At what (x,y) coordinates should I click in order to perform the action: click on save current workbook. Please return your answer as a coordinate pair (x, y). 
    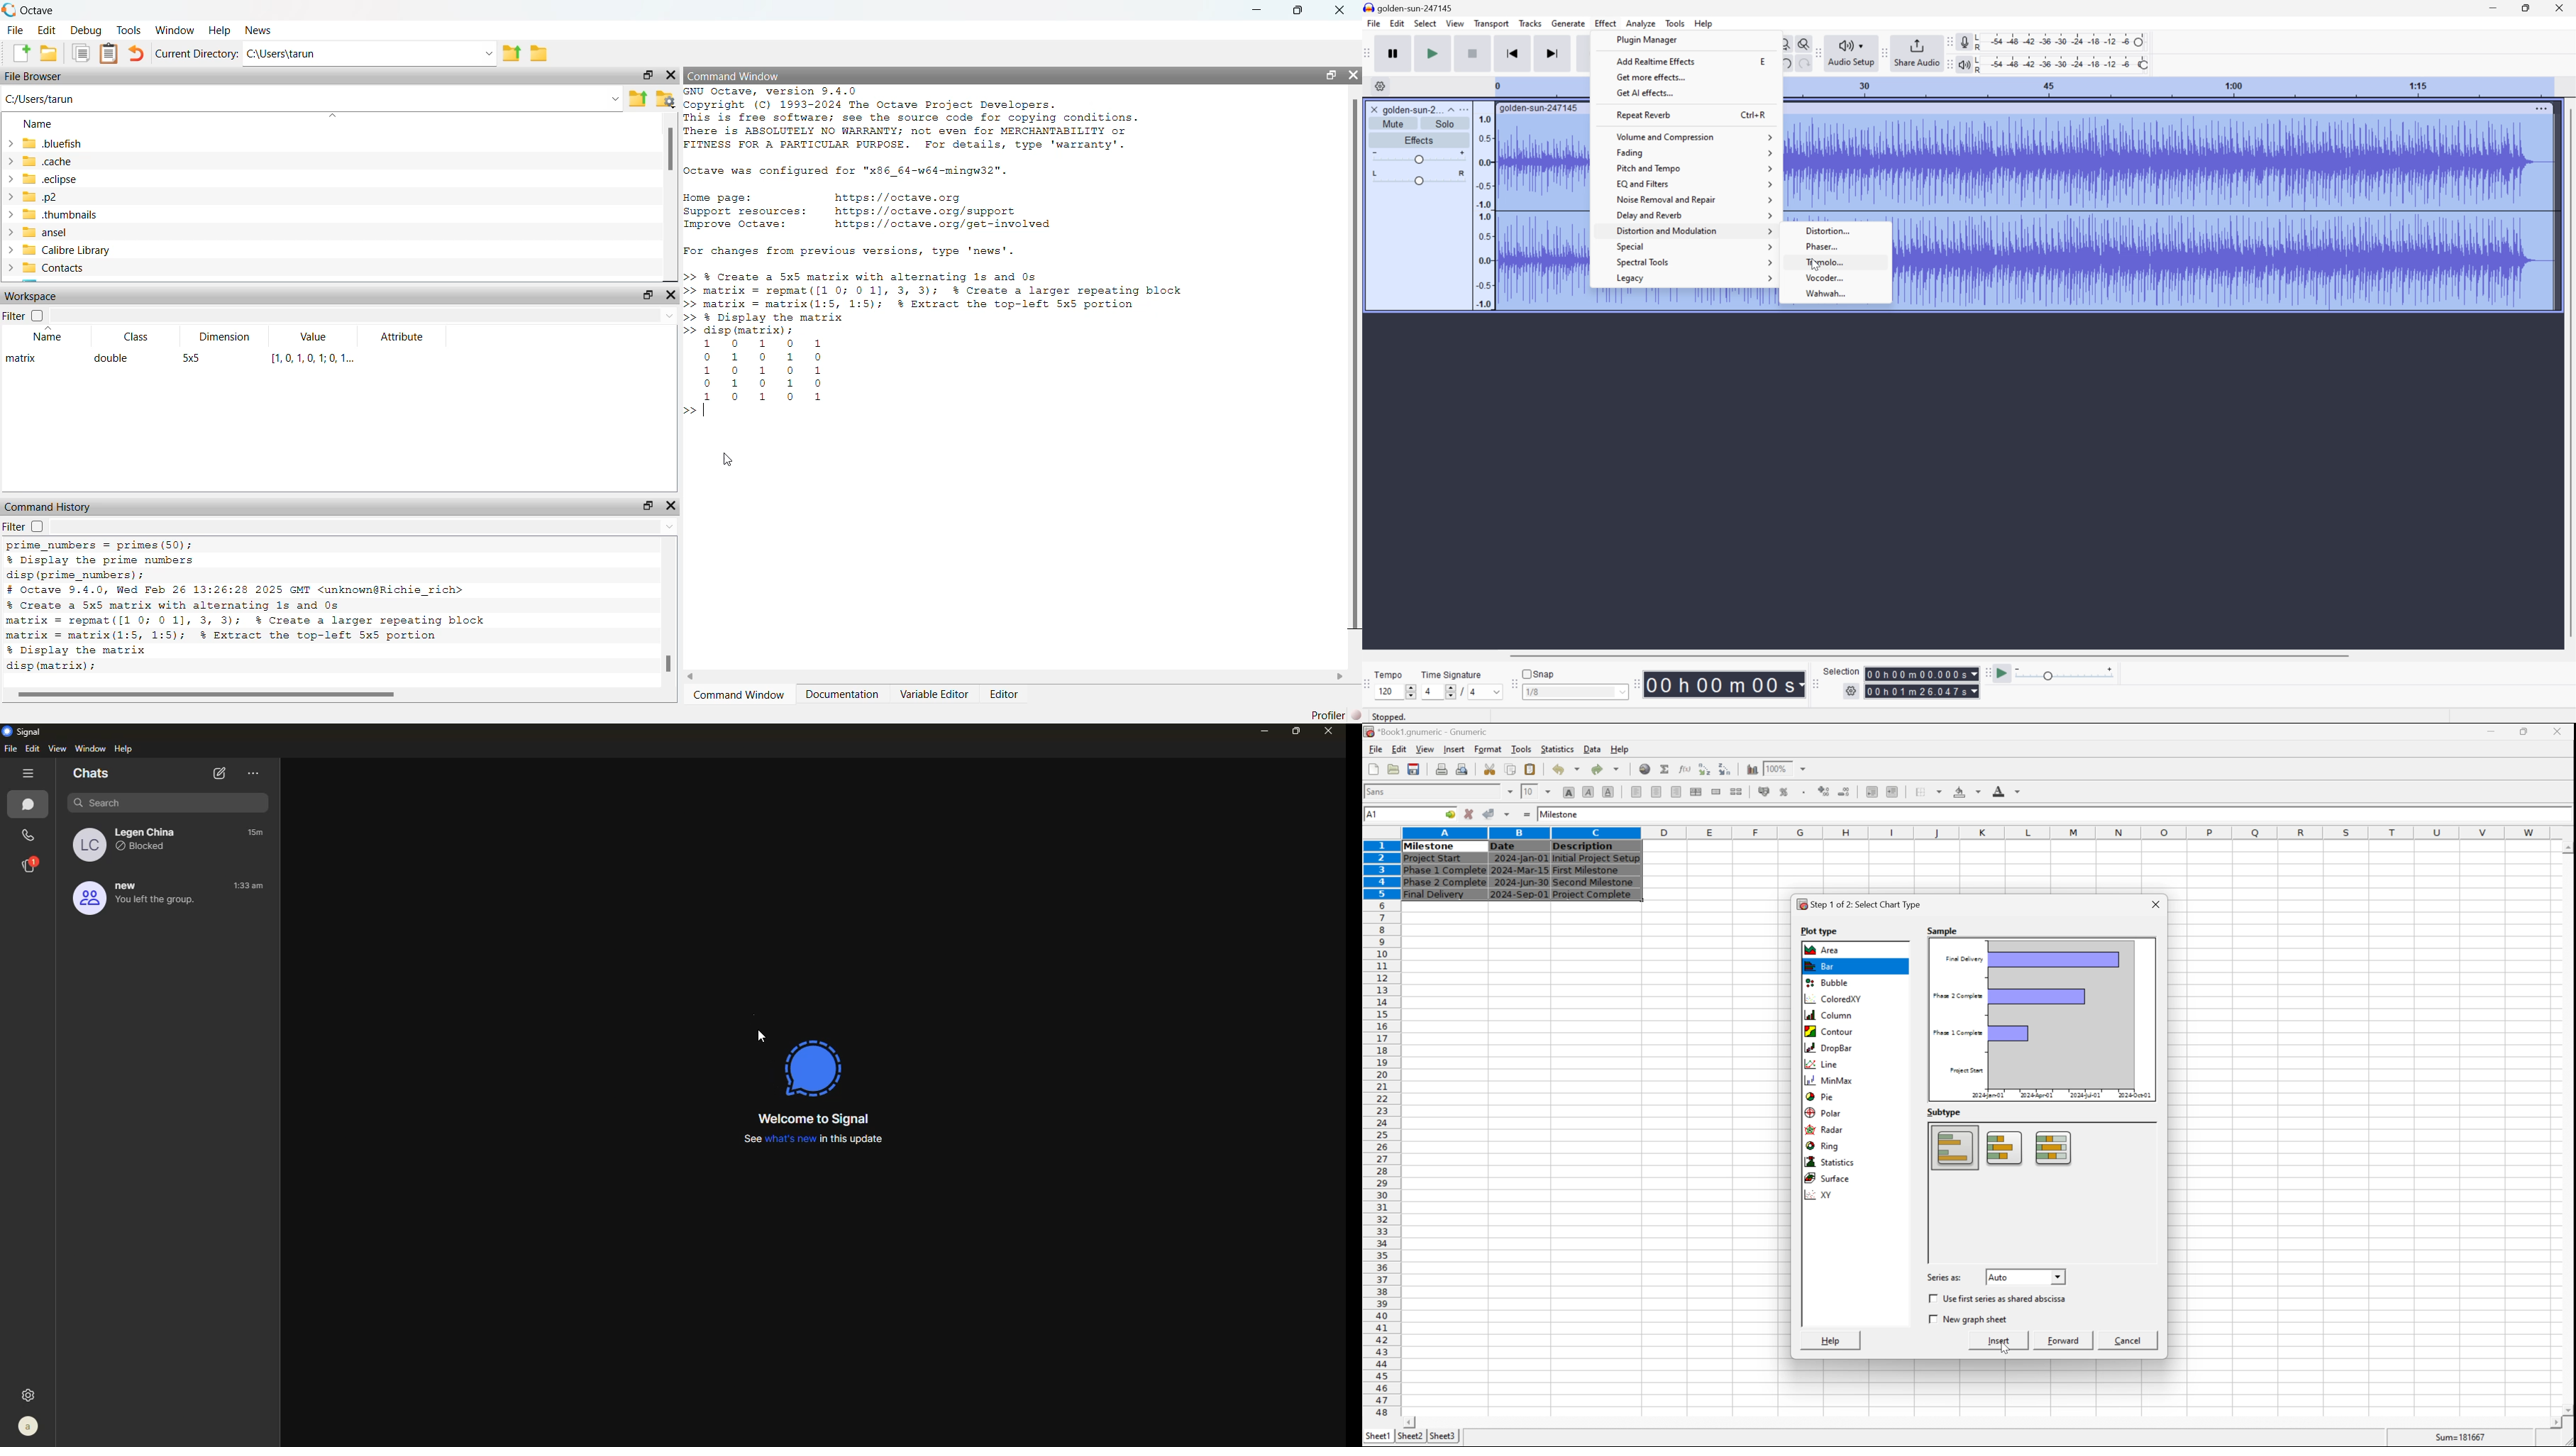
    Looking at the image, I should click on (1414, 770).